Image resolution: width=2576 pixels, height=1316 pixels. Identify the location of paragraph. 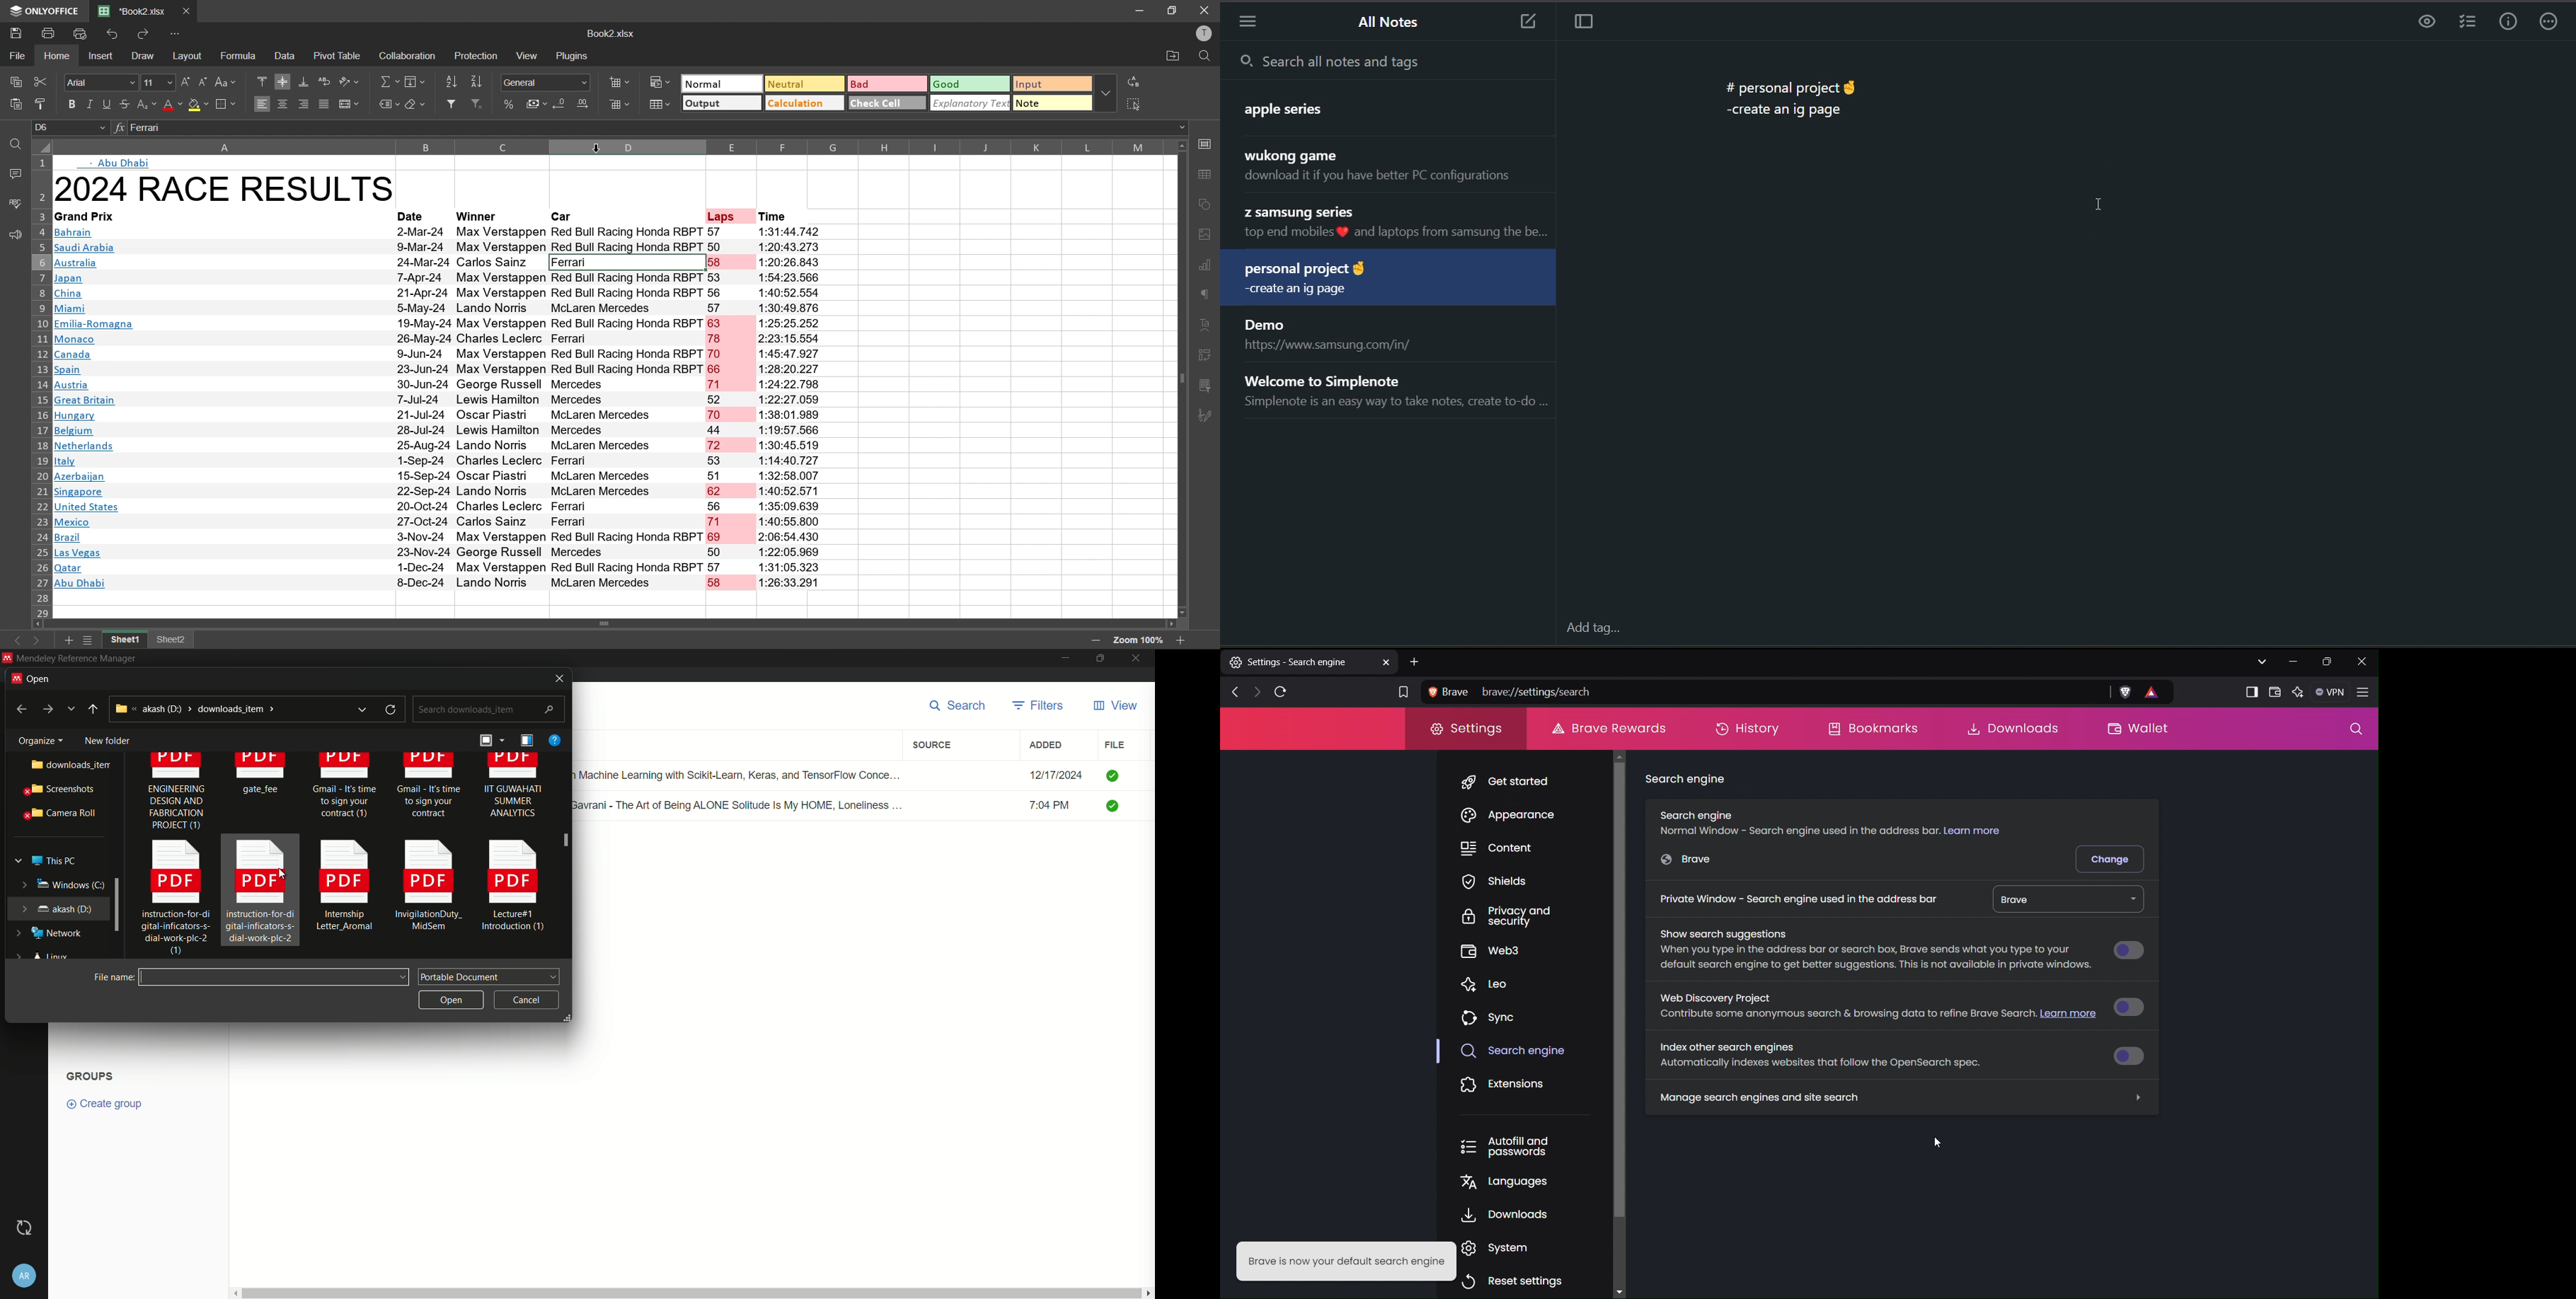
(1210, 296).